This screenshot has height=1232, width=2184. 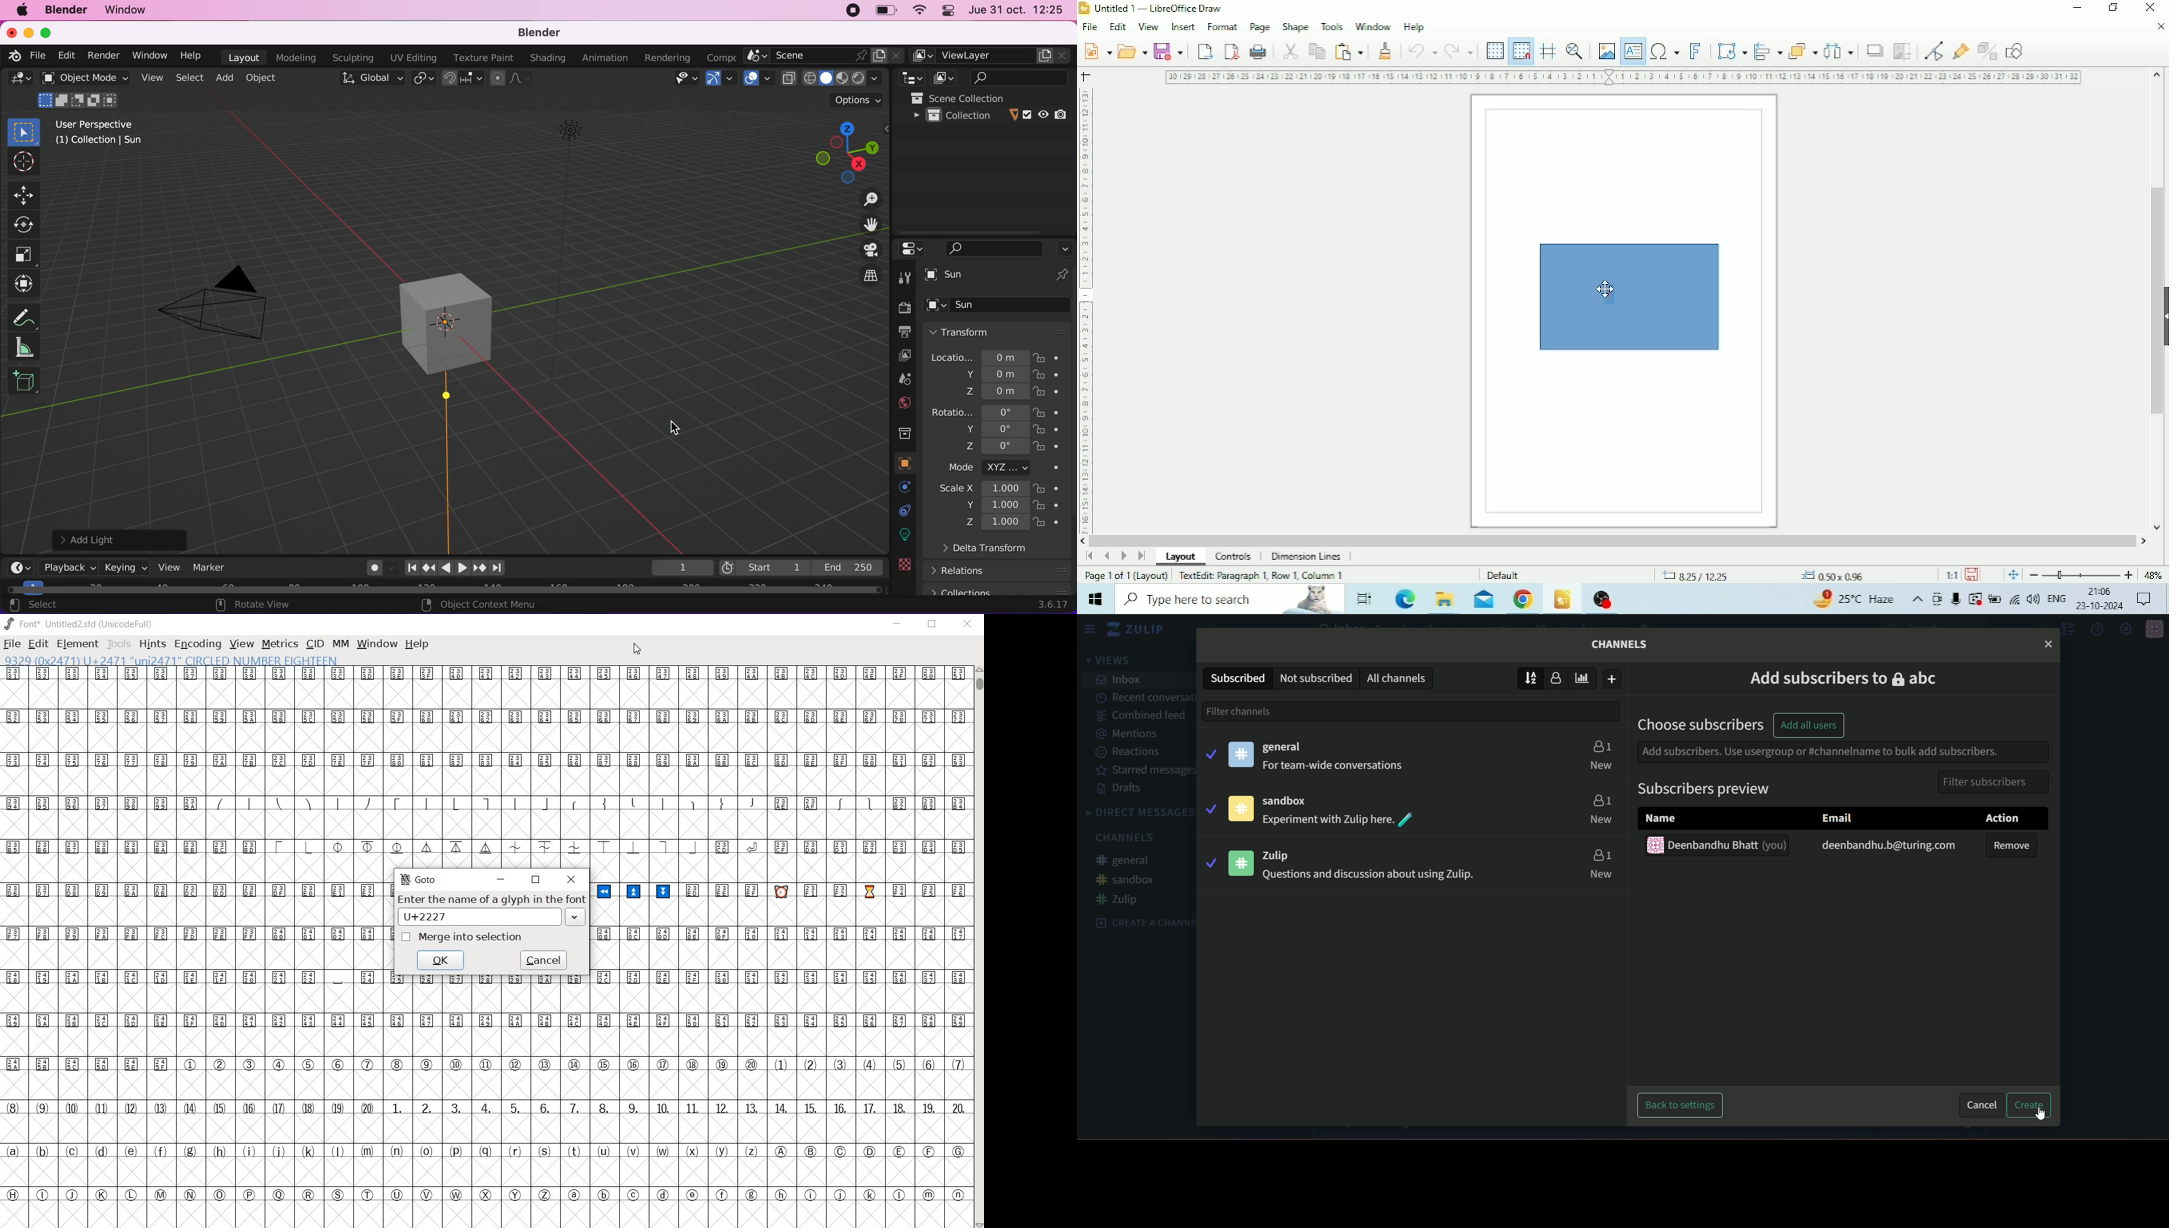 I want to click on Select at least three objects to distribute, so click(x=1839, y=50).